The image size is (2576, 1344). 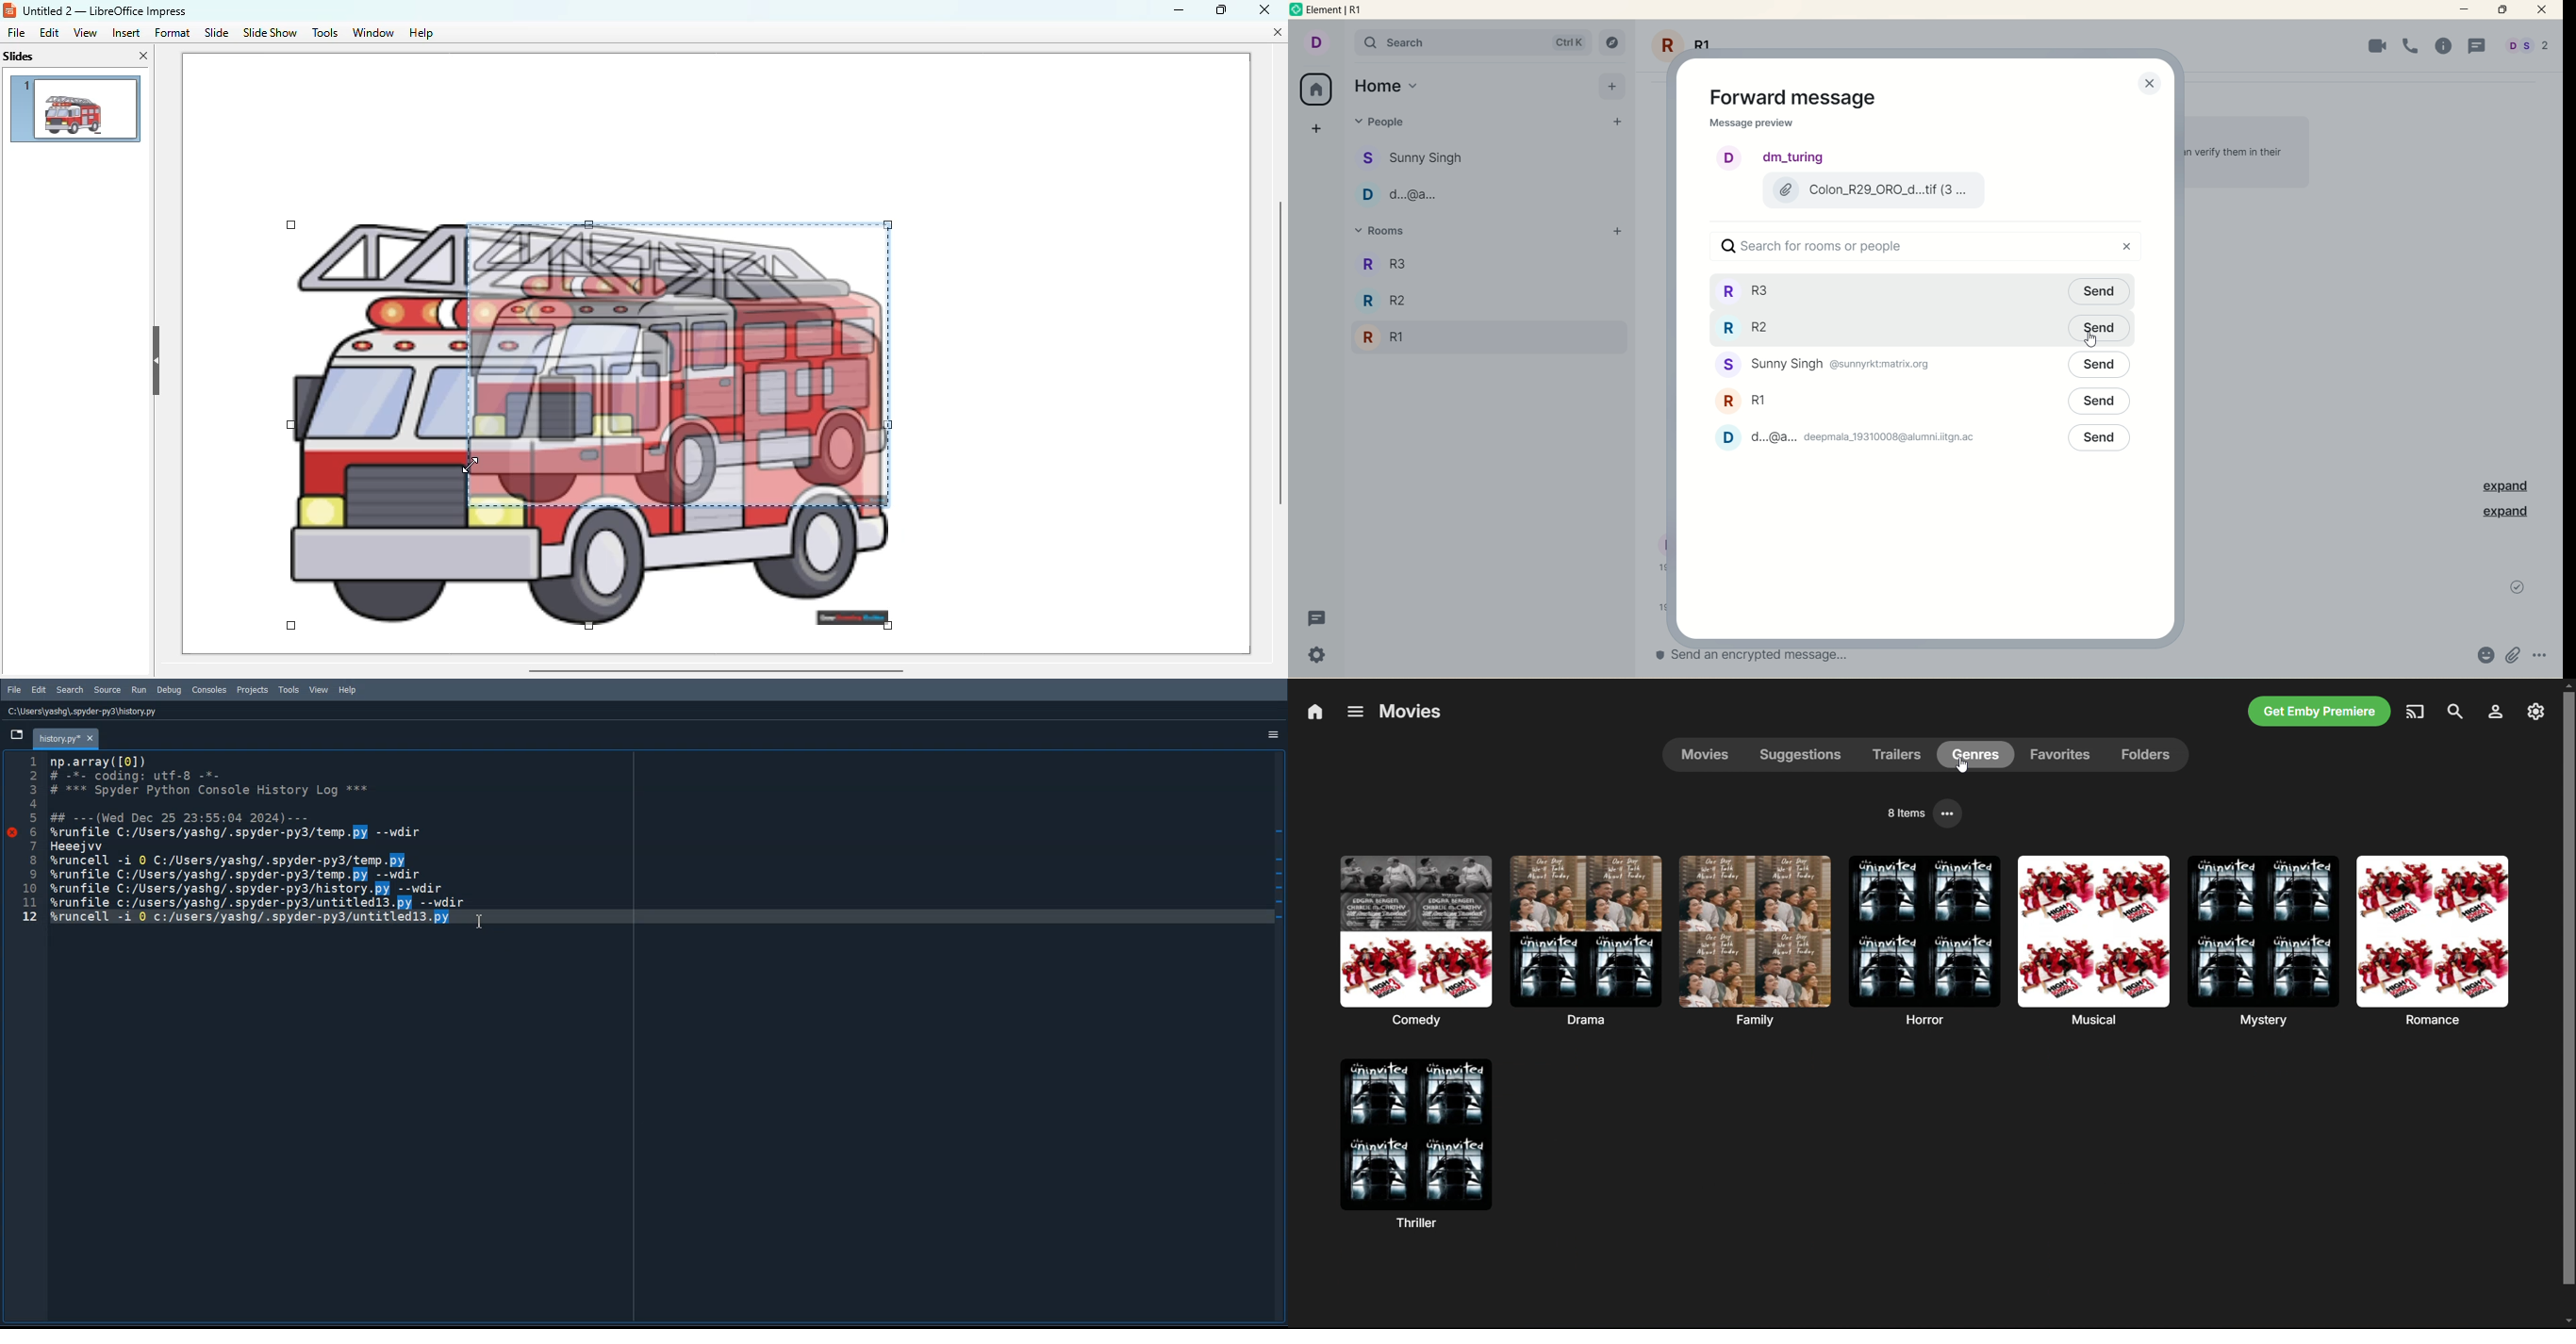 I want to click on Run, so click(x=139, y=690).